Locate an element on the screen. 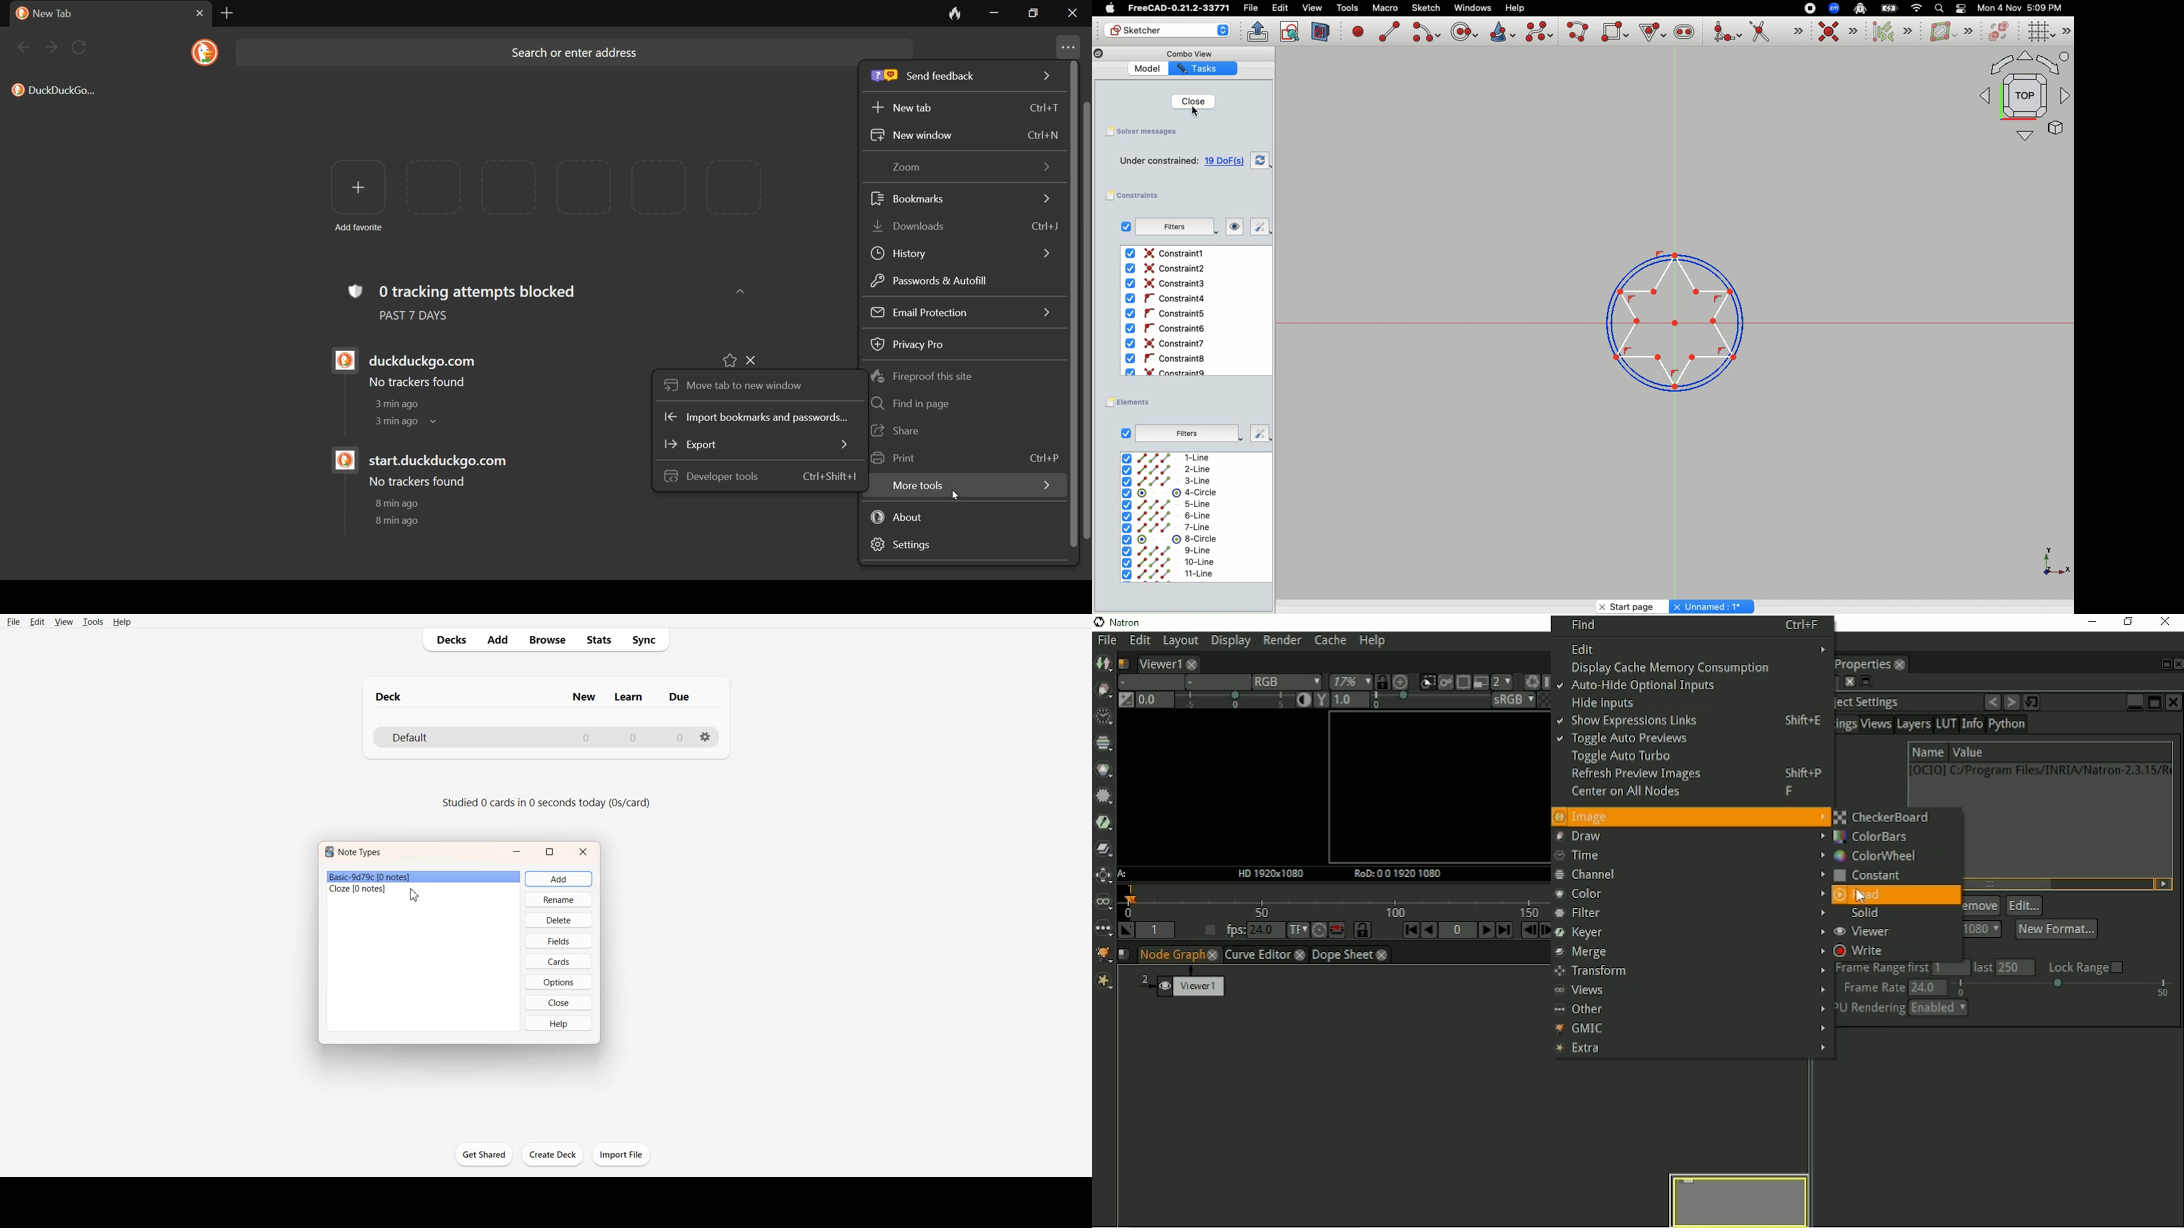 Image resolution: width=2184 pixels, height=1232 pixels. Text 2 is located at coordinates (546, 802).